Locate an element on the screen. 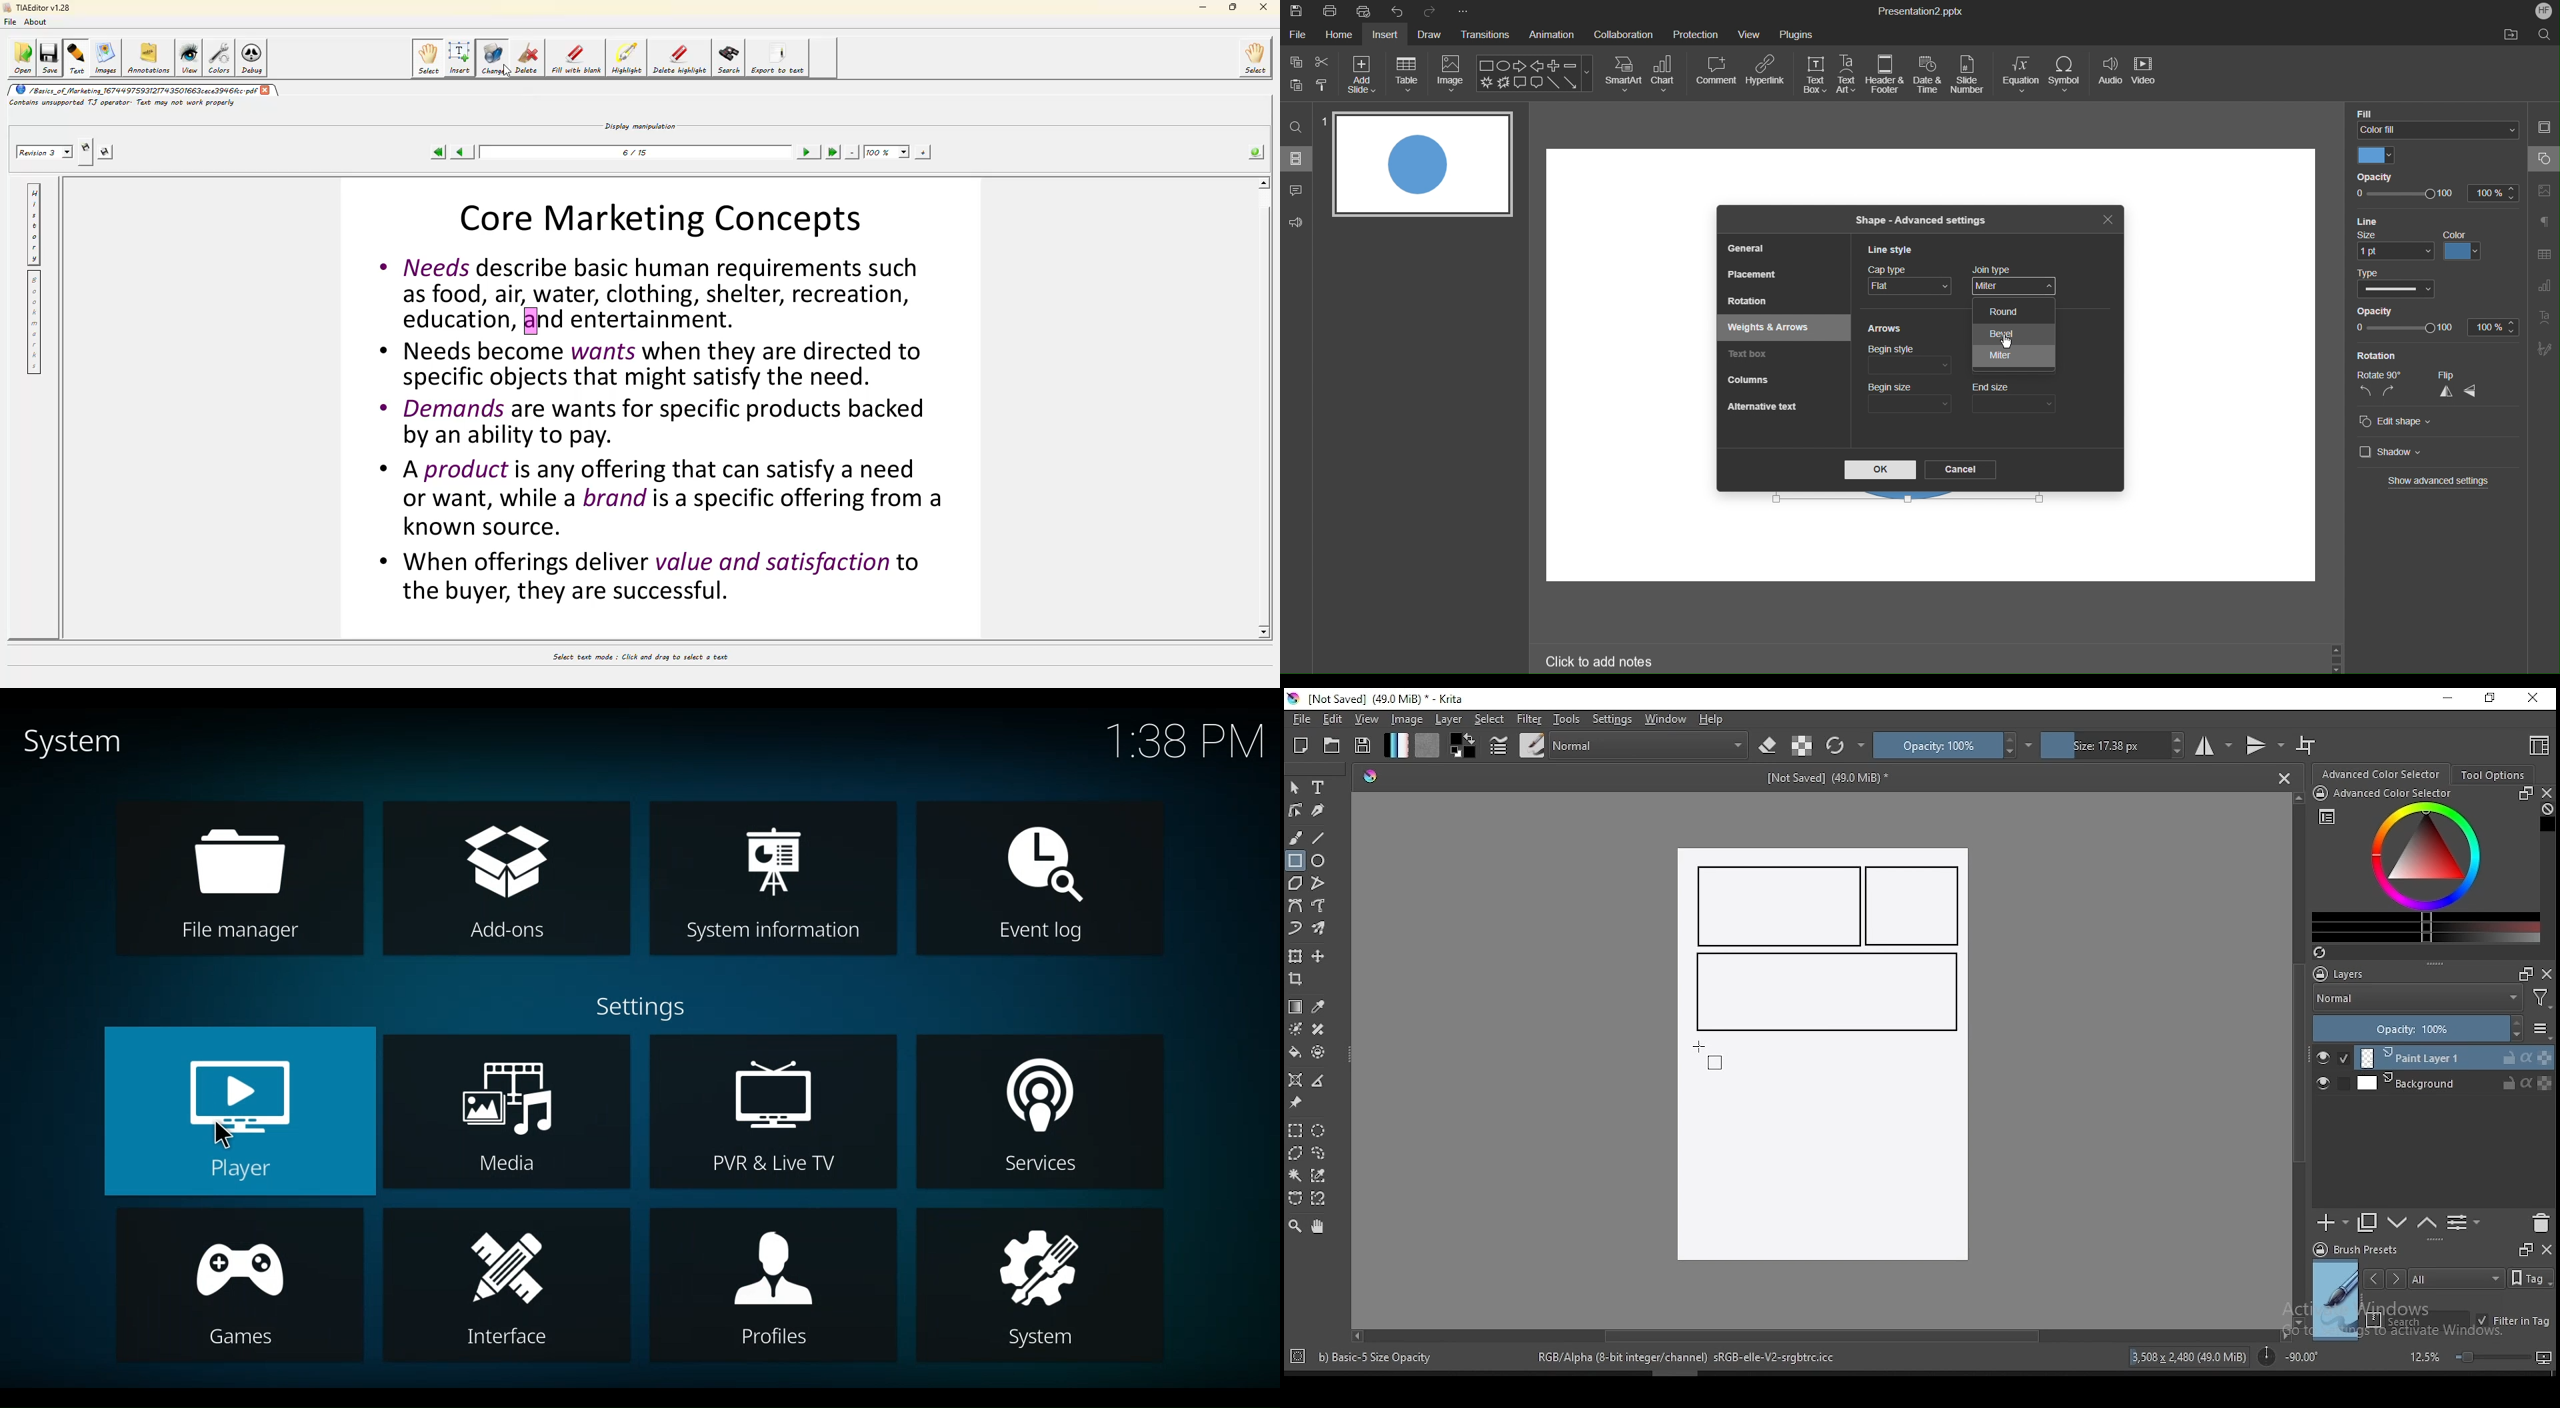 This screenshot has height=1428, width=2576. horizontal mirror tool is located at coordinates (2214, 745).